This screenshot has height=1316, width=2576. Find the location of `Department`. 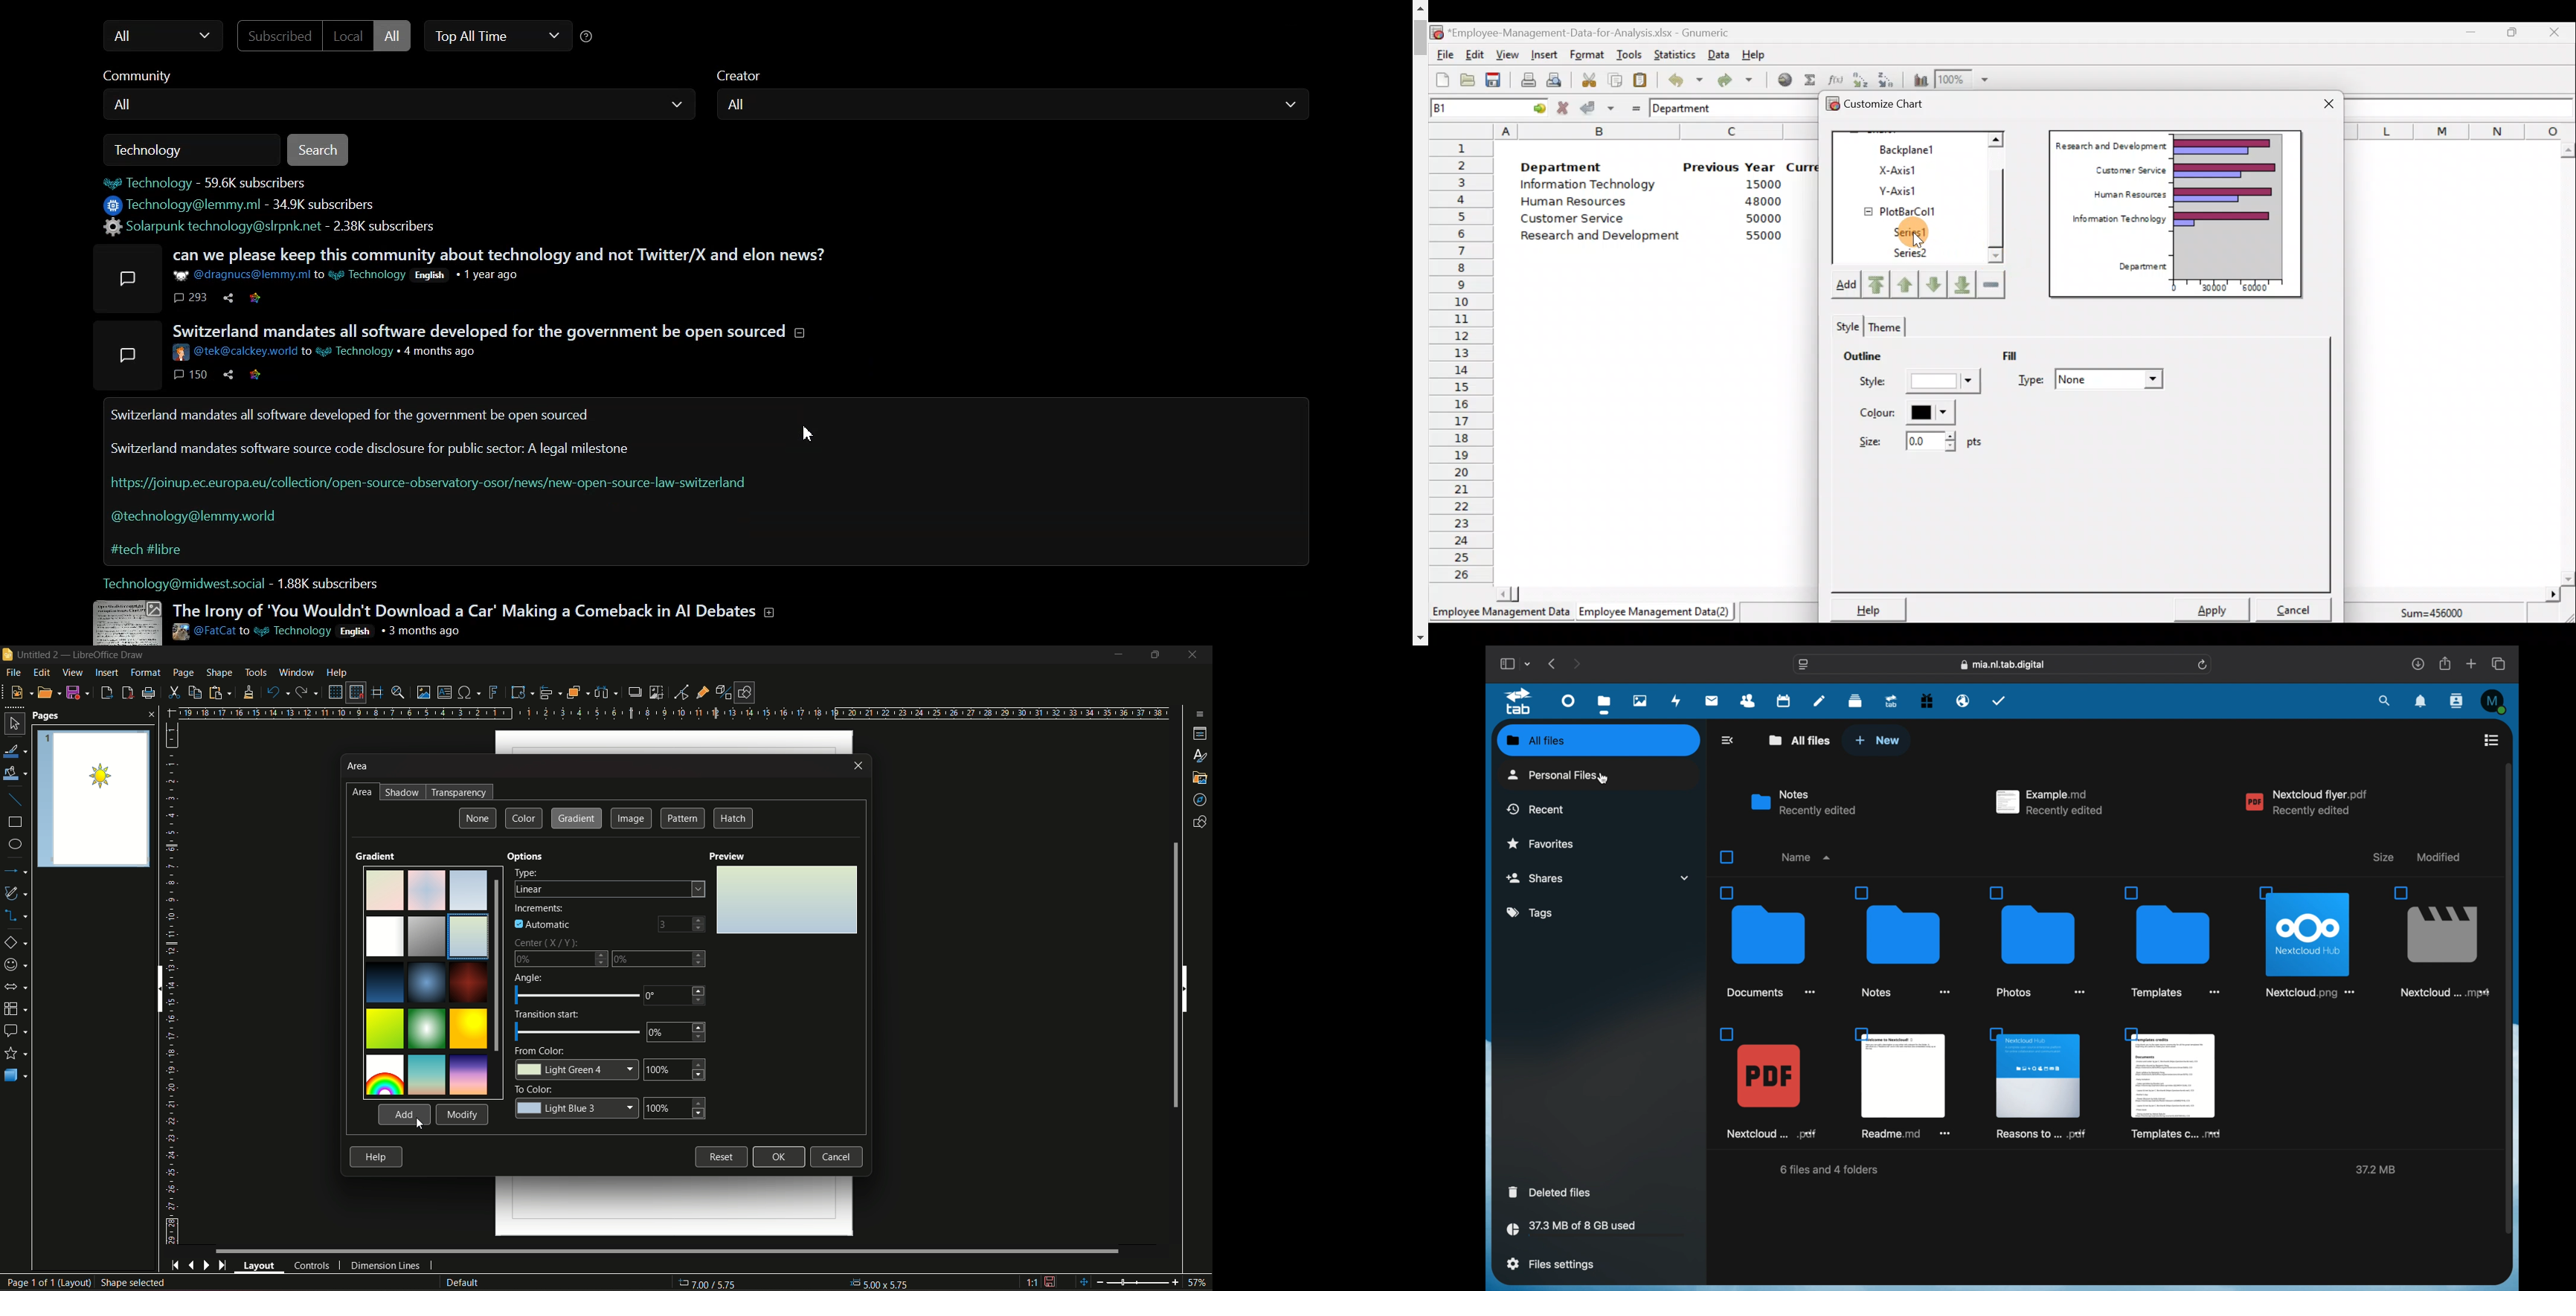

Department is located at coordinates (1689, 108).